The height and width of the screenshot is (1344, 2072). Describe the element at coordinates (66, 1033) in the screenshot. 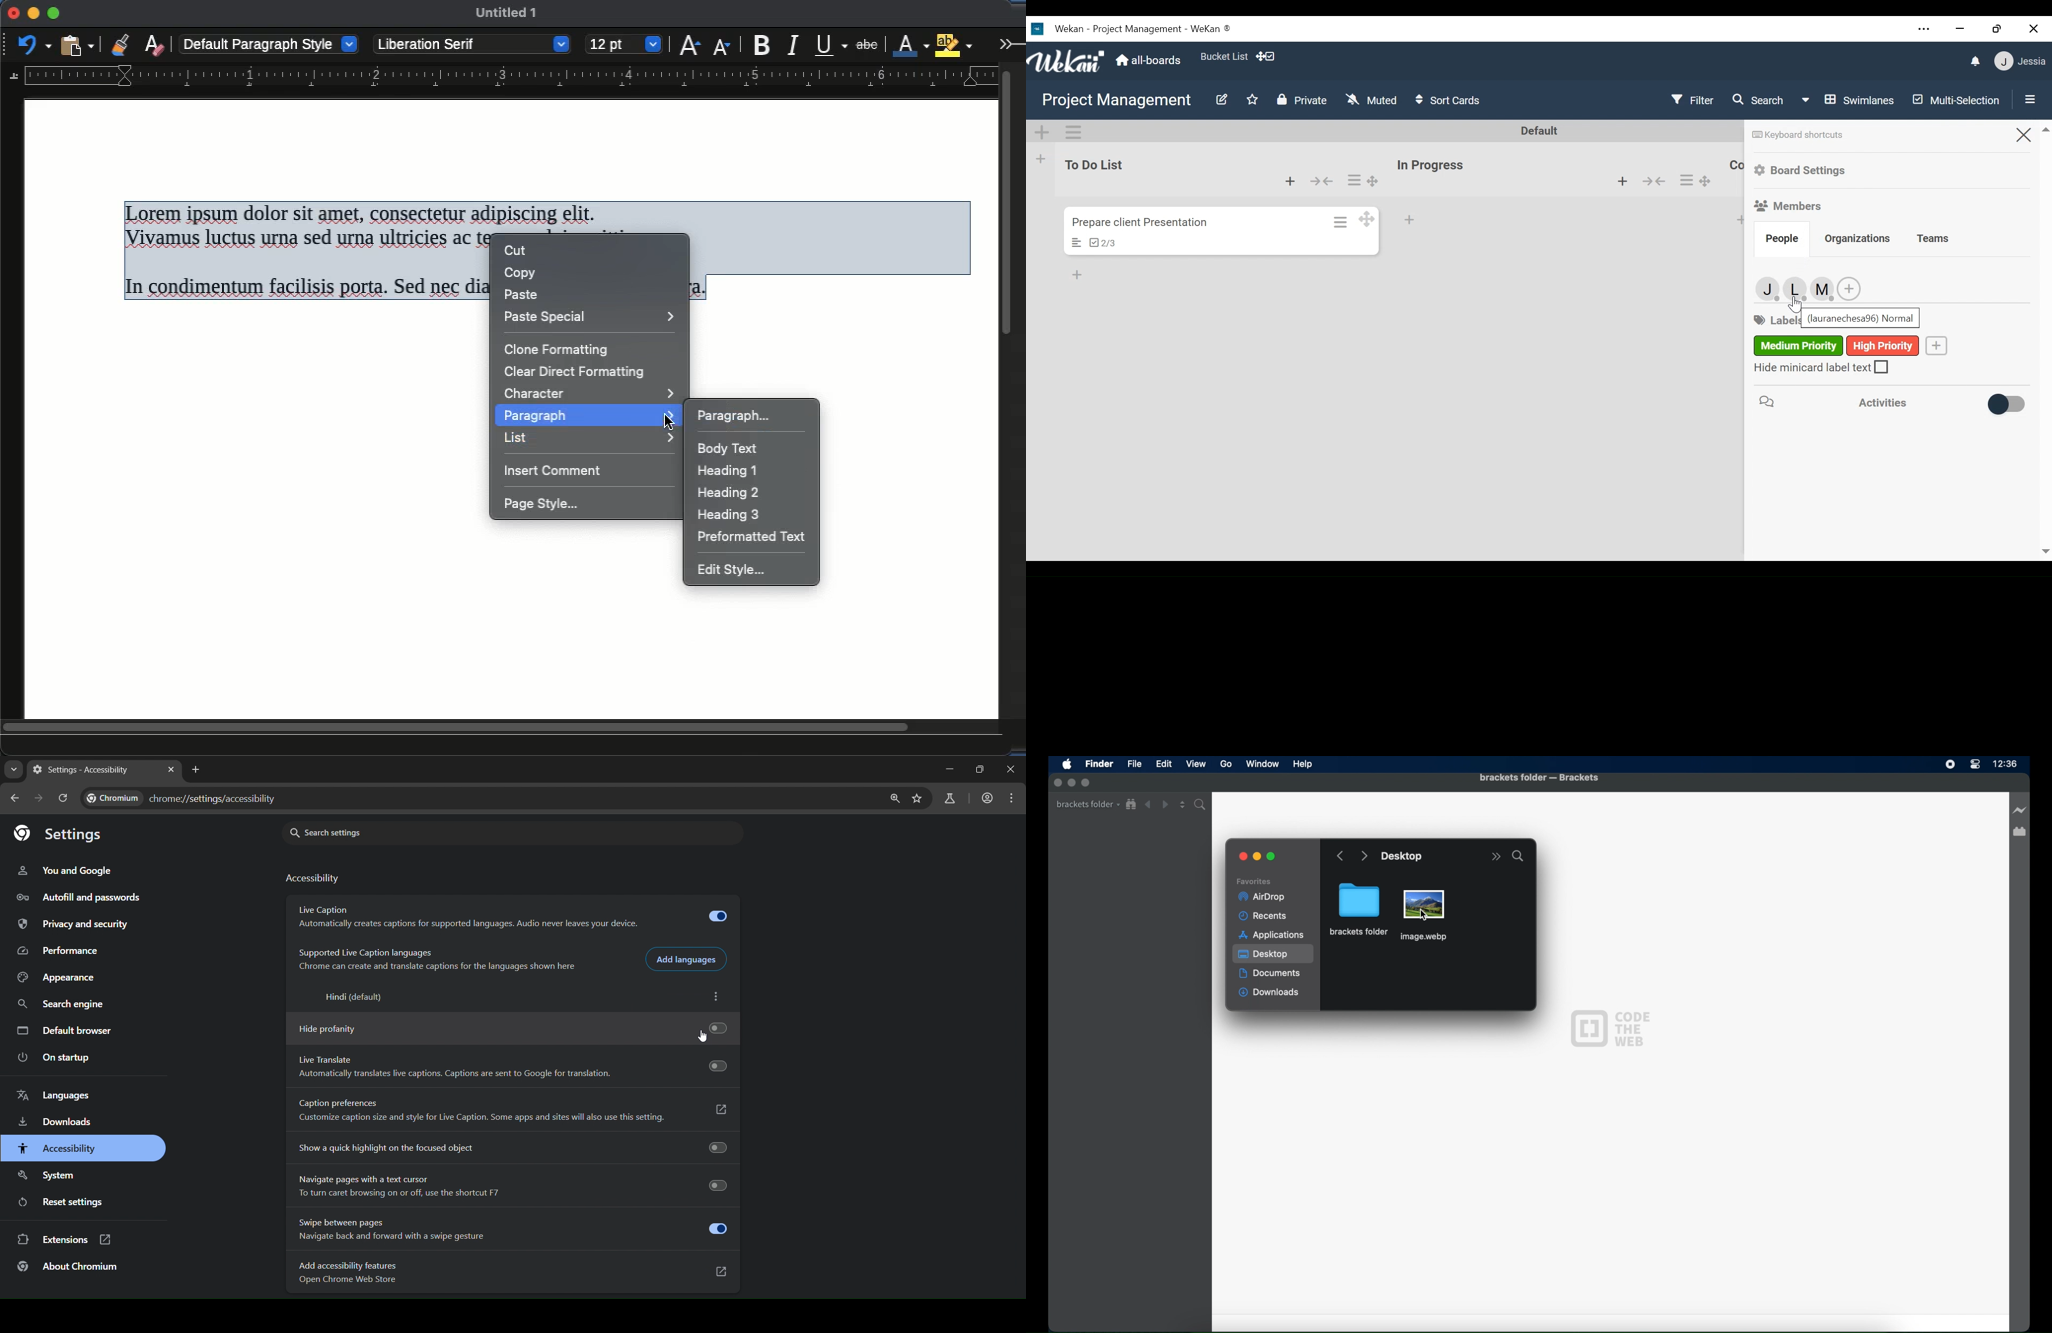

I see `default browser` at that location.